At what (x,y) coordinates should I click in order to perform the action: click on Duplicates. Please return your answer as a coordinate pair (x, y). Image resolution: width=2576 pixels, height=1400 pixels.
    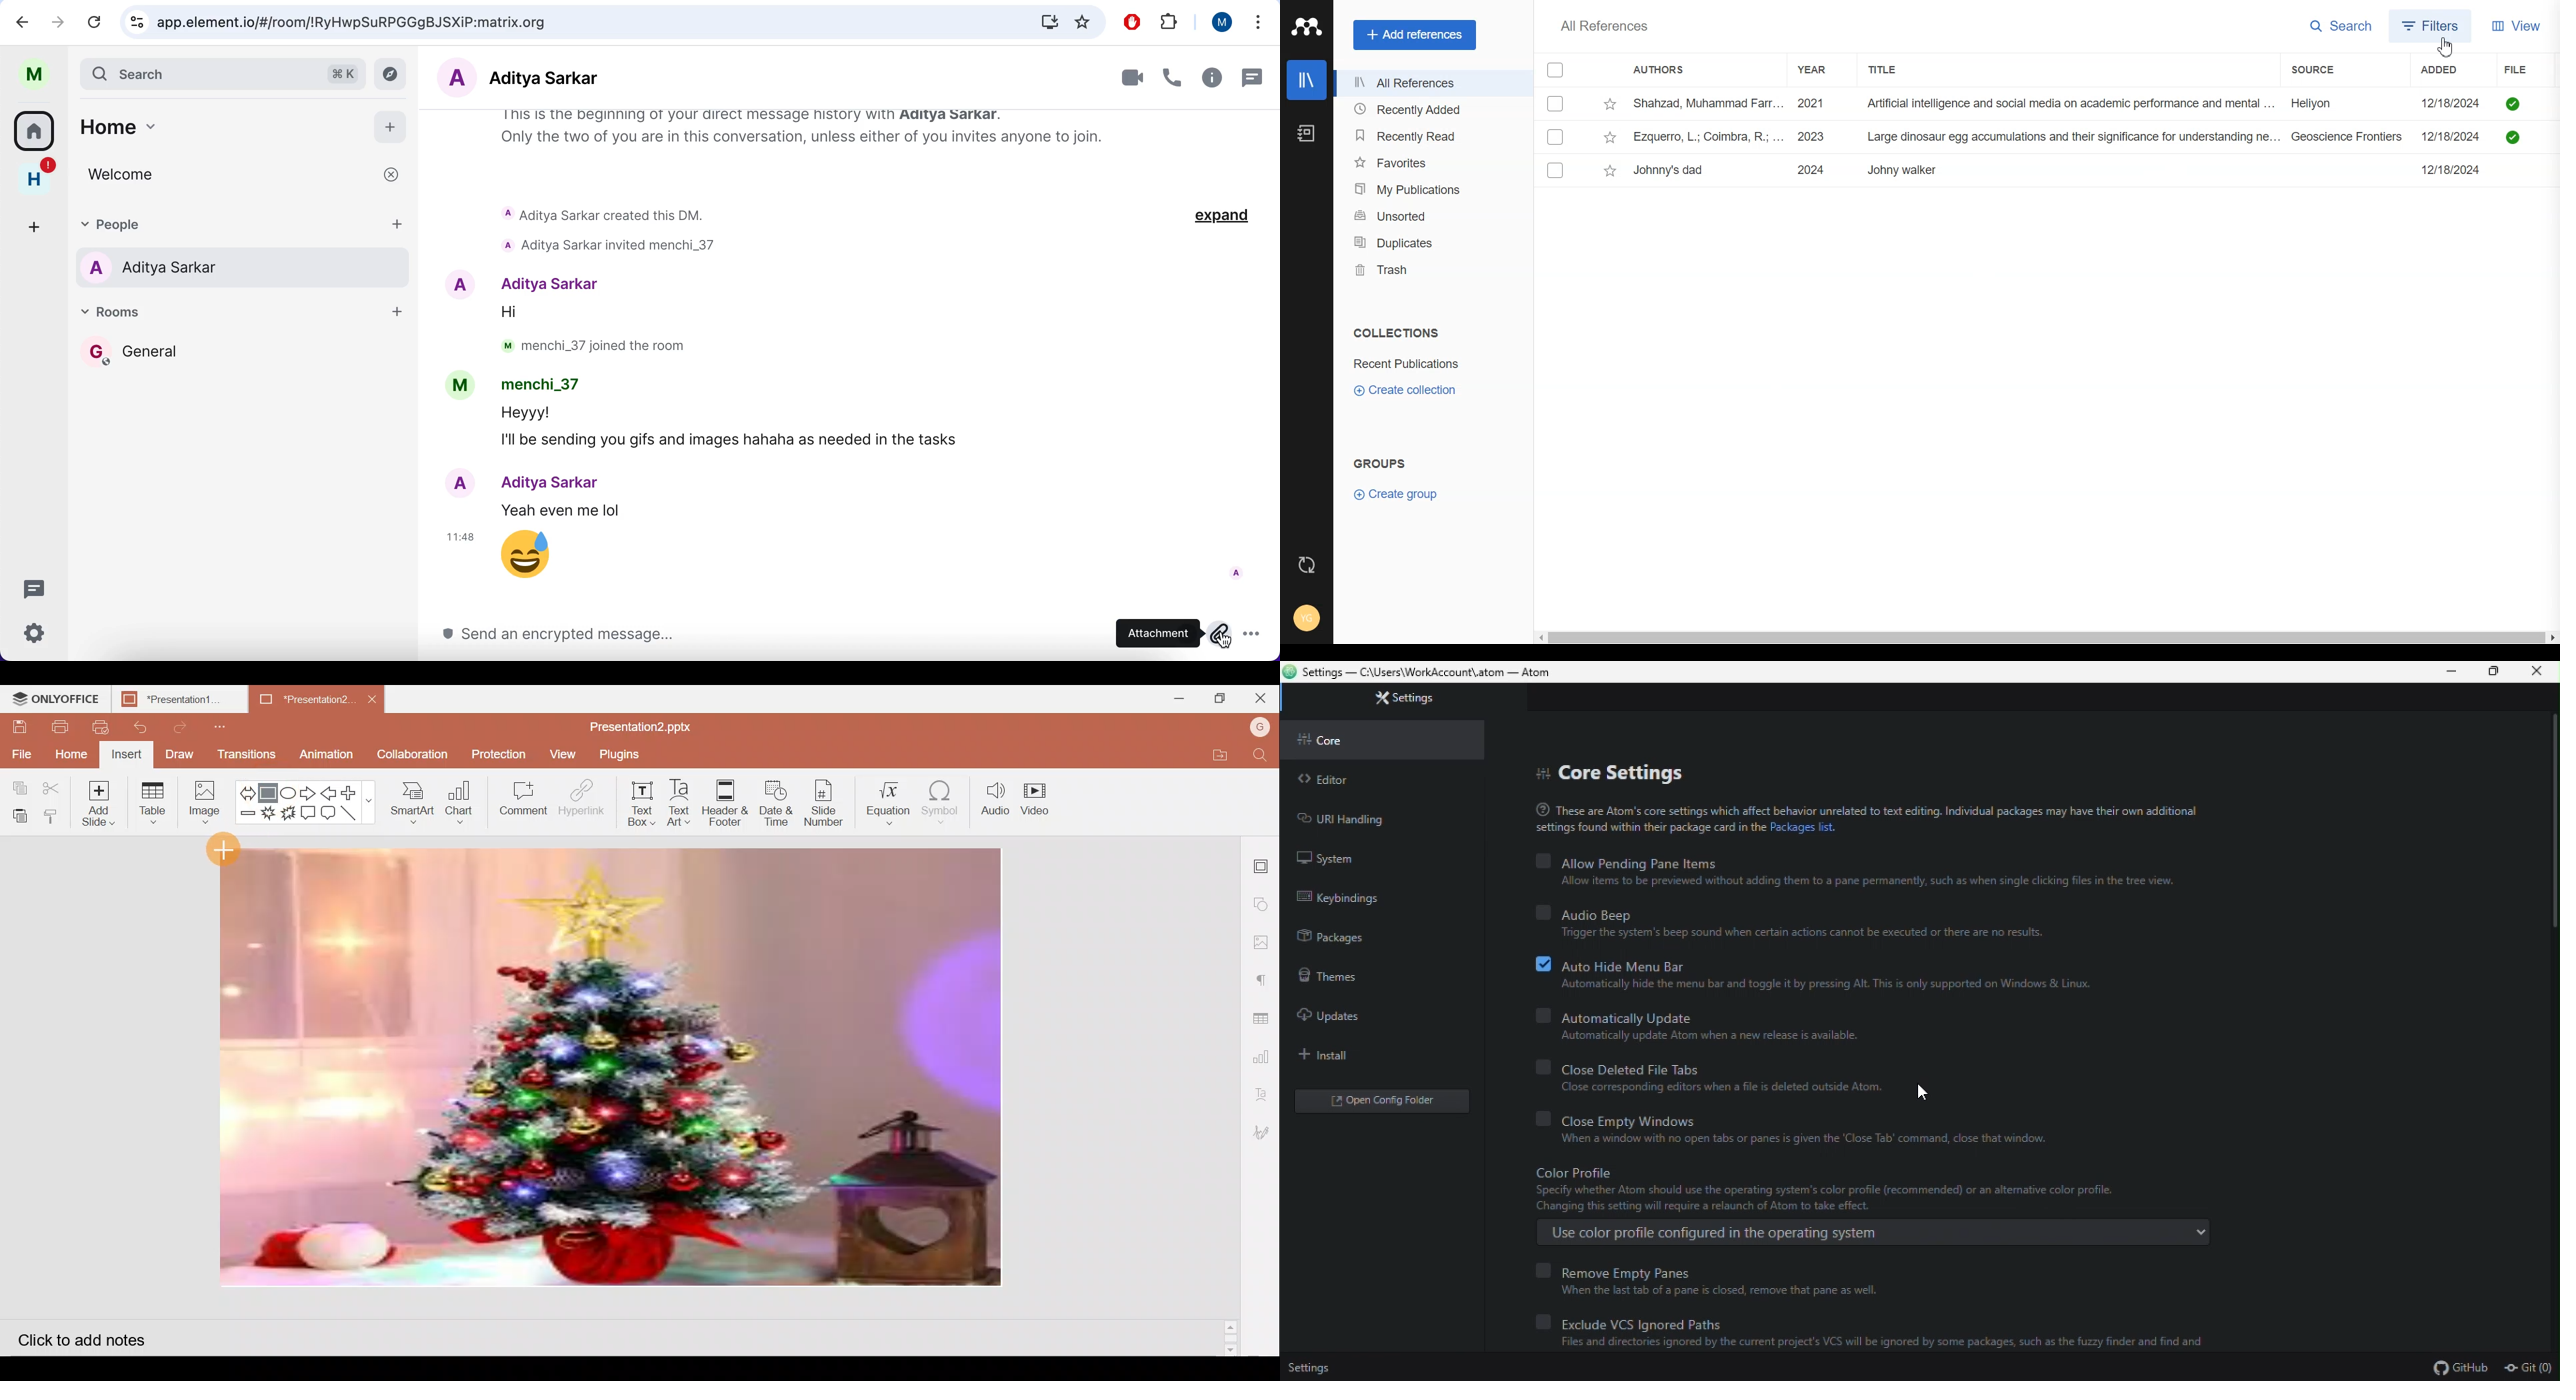
    Looking at the image, I should click on (1429, 243).